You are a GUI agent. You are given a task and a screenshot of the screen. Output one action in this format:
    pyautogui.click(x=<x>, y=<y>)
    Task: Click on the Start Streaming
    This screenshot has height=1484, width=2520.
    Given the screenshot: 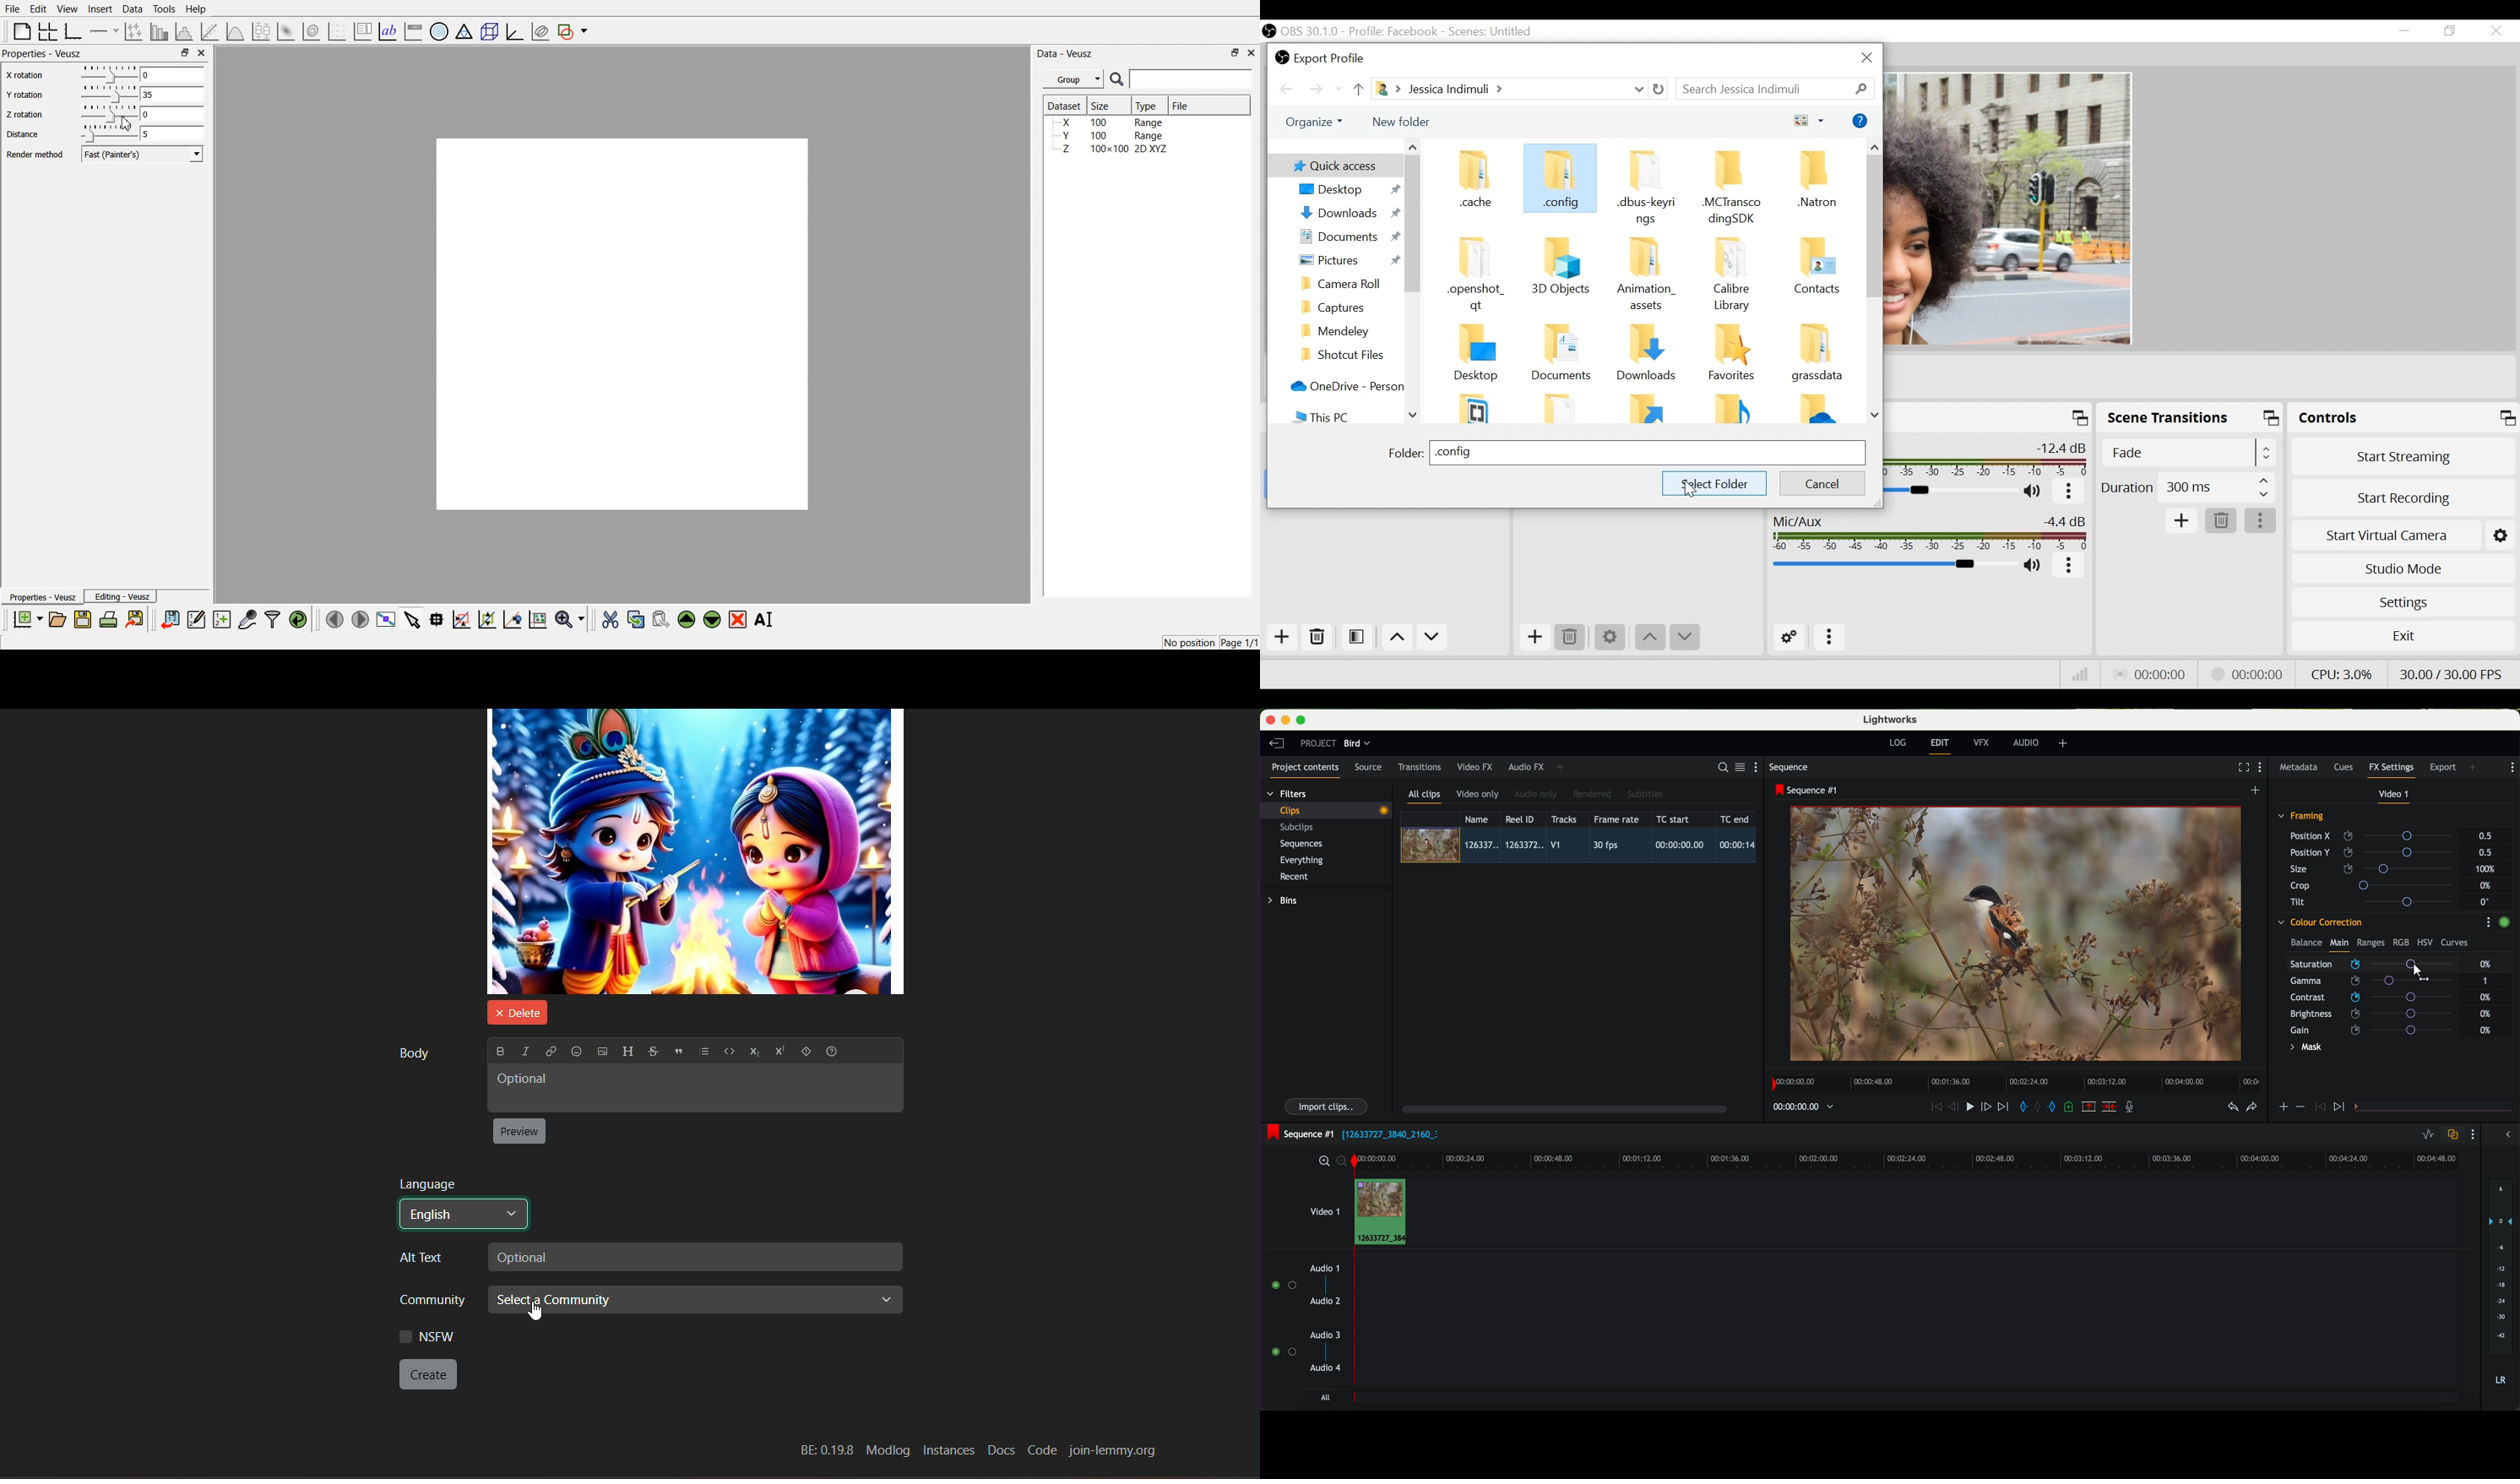 What is the action you would take?
    pyautogui.click(x=2405, y=457)
    